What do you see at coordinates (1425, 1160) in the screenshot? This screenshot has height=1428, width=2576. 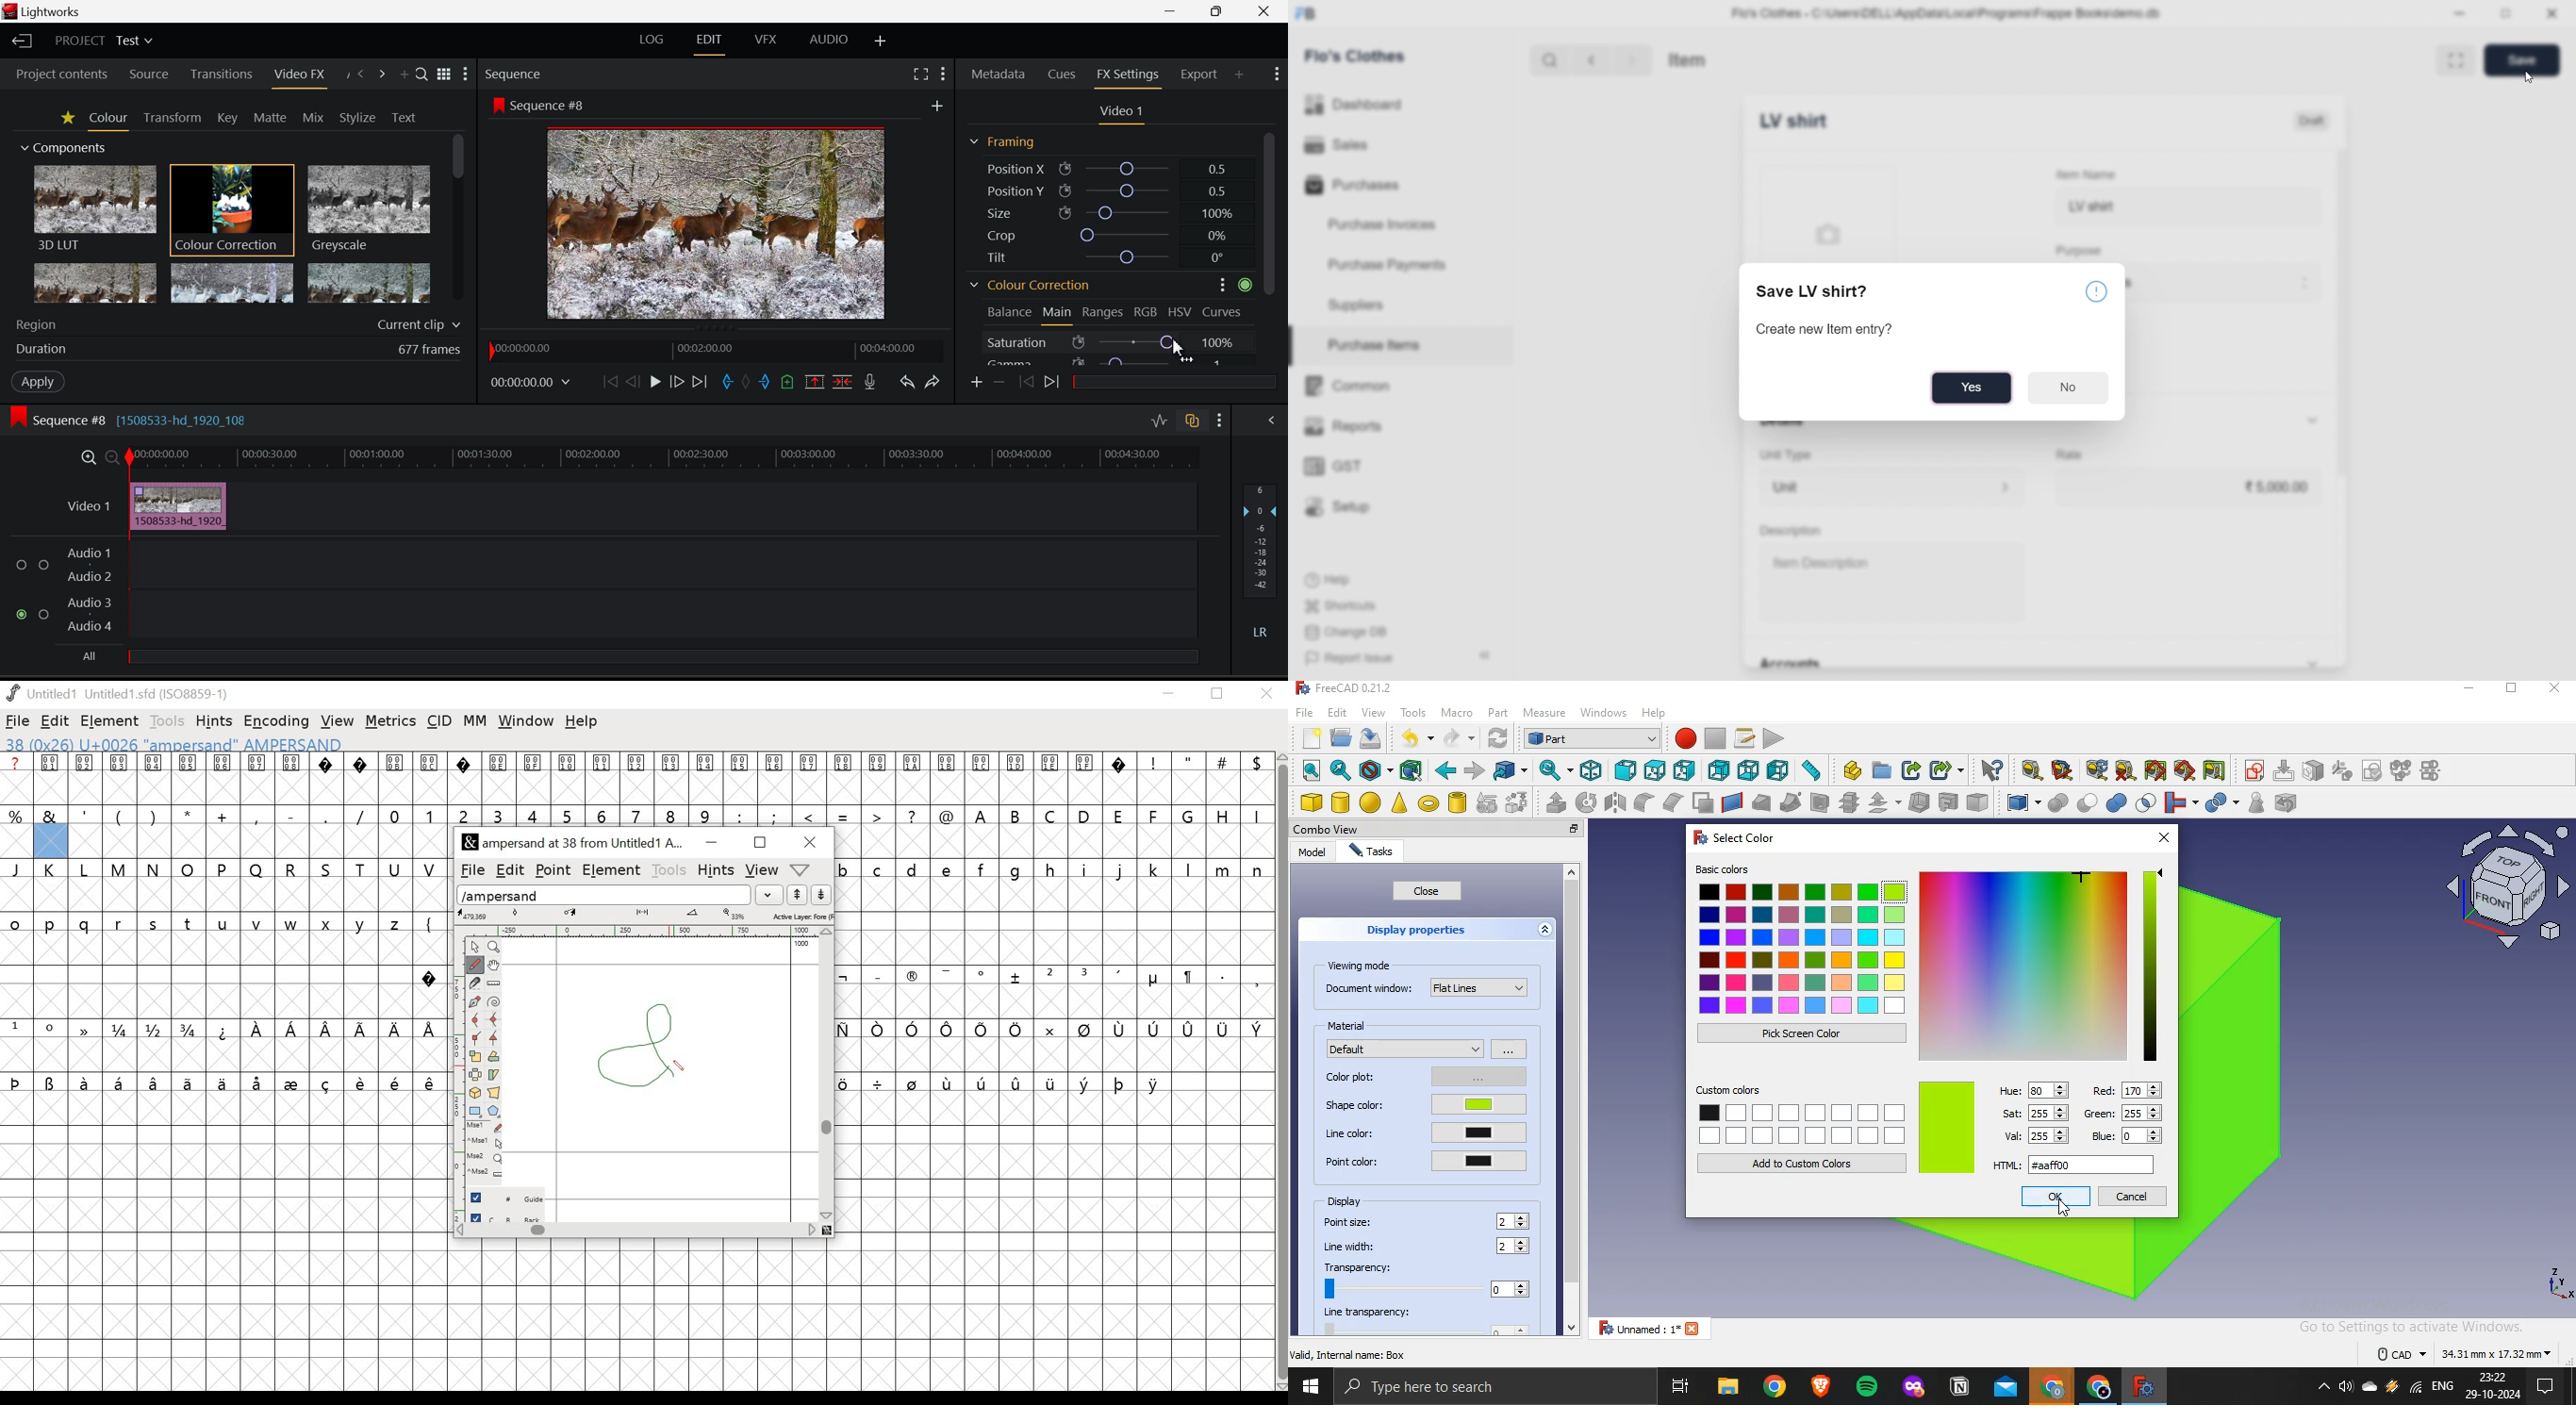 I see `point color` at bounding box center [1425, 1160].